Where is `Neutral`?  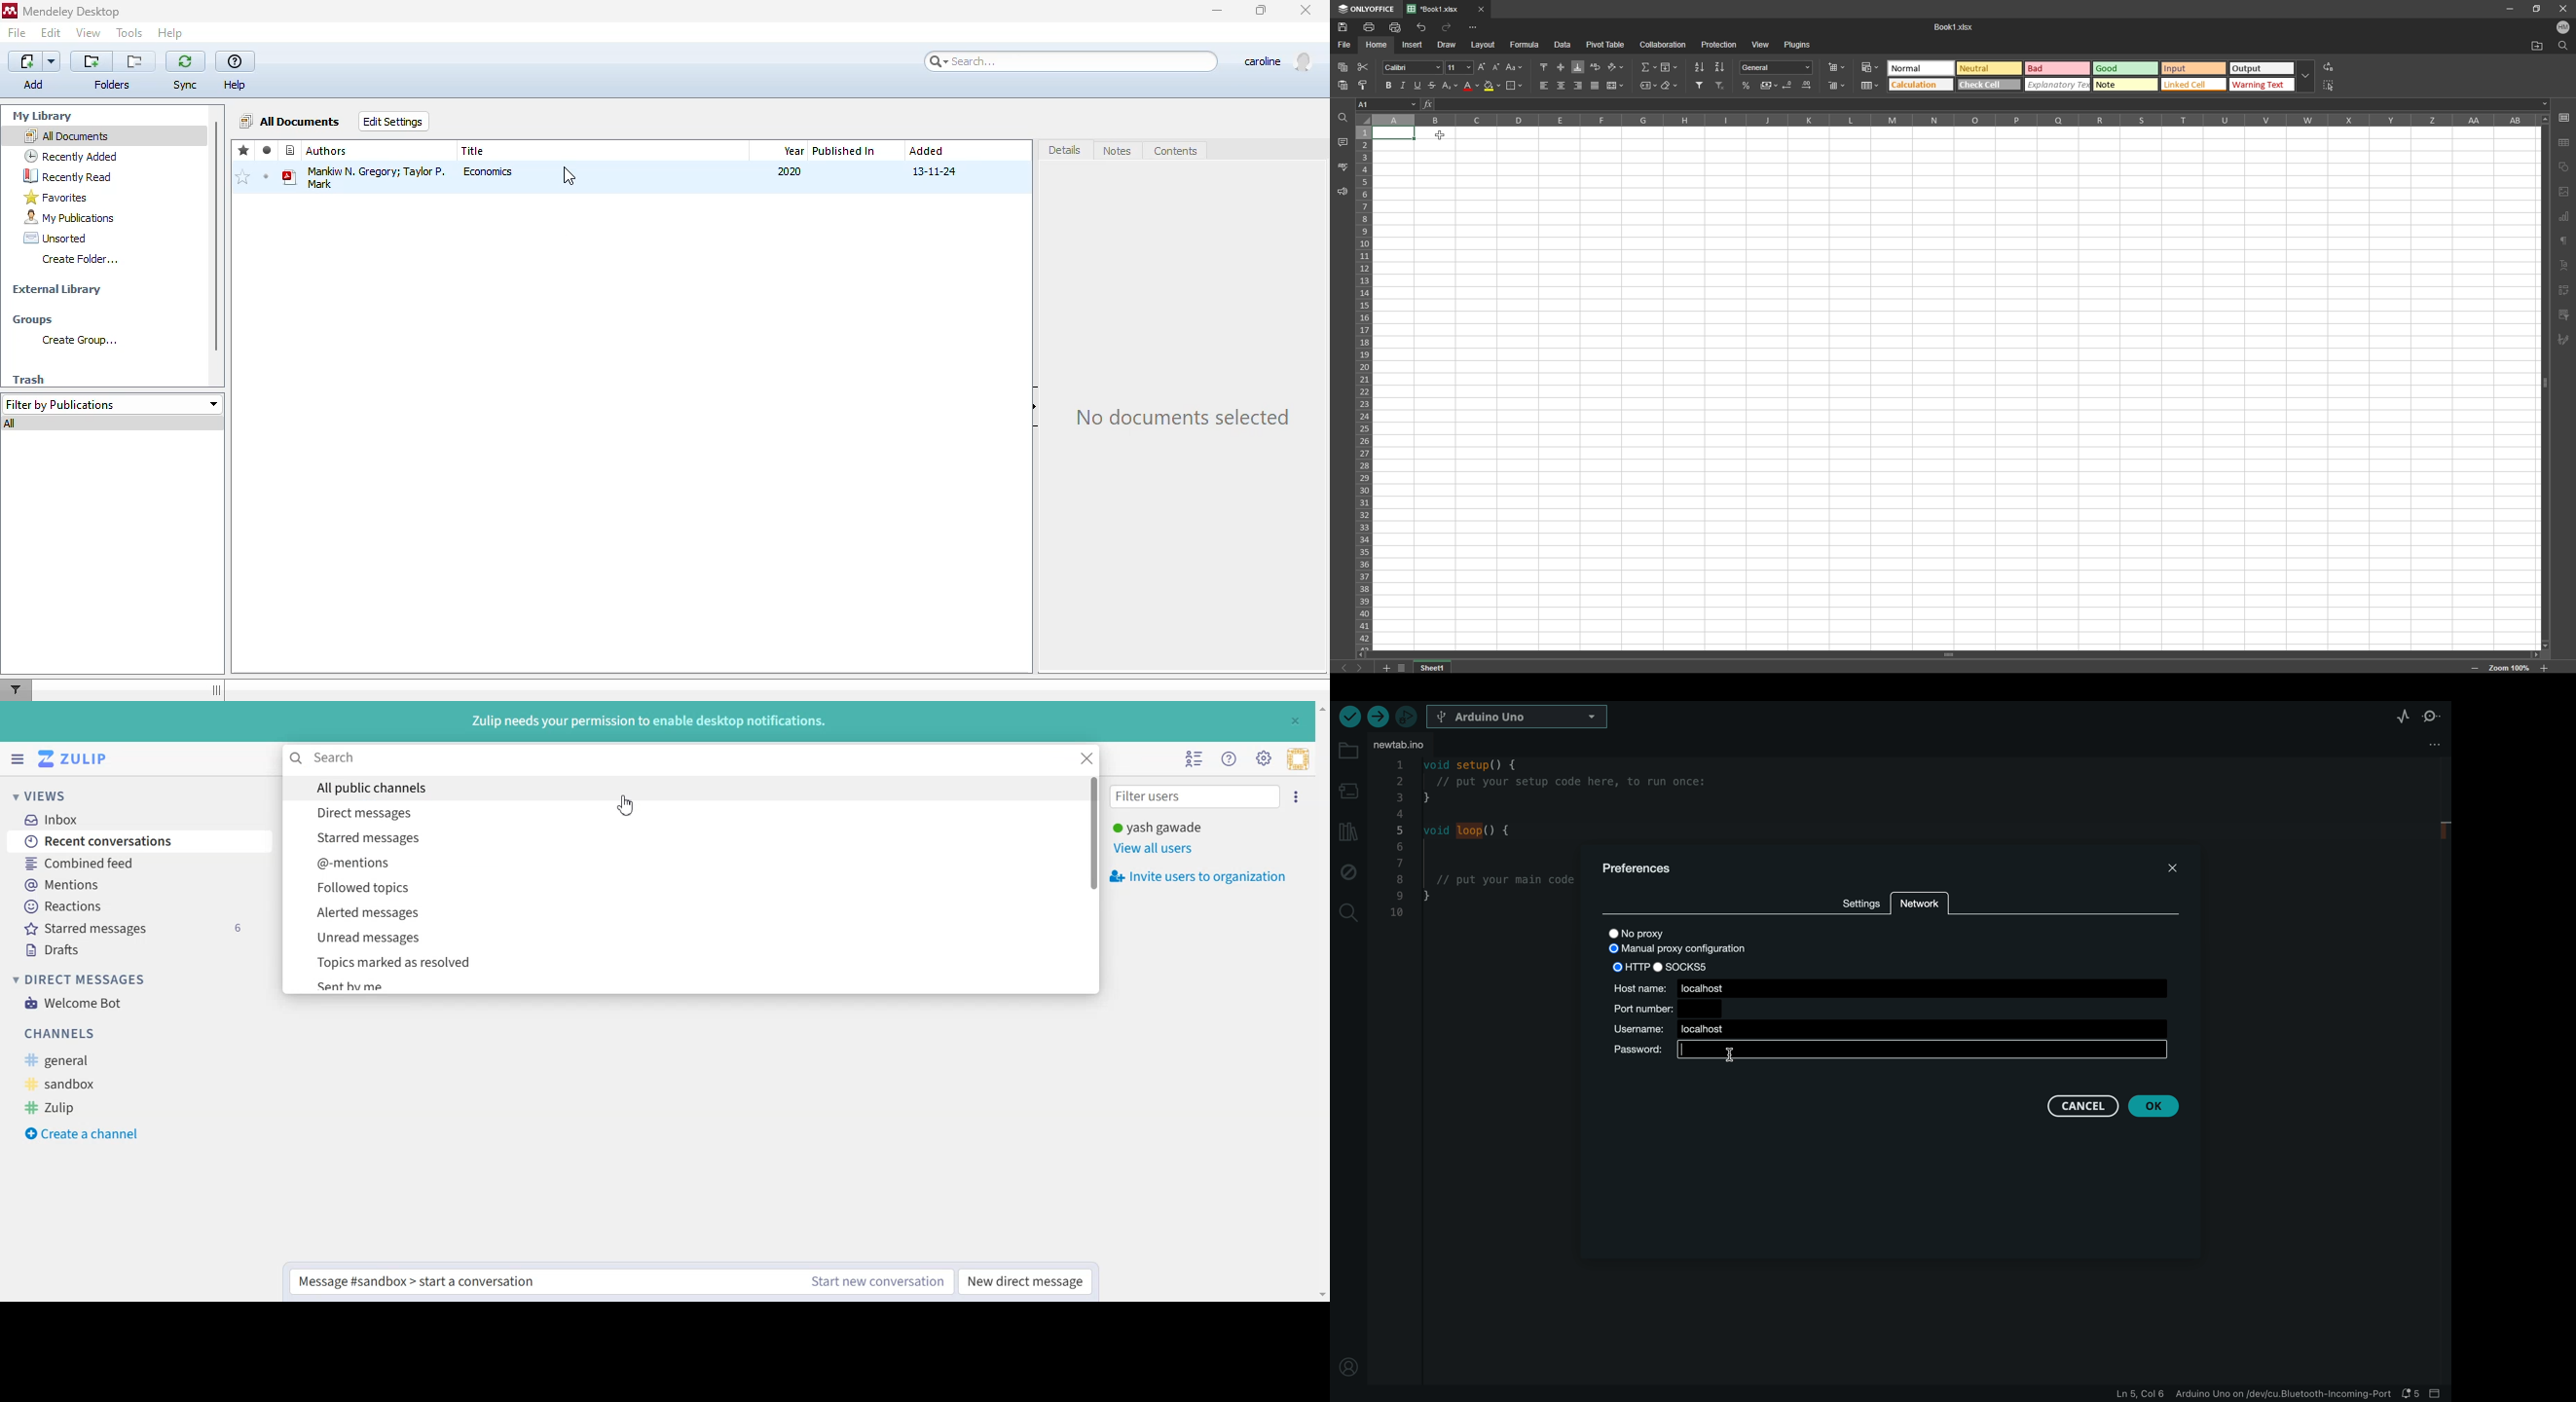 Neutral is located at coordinates (1919, 68).